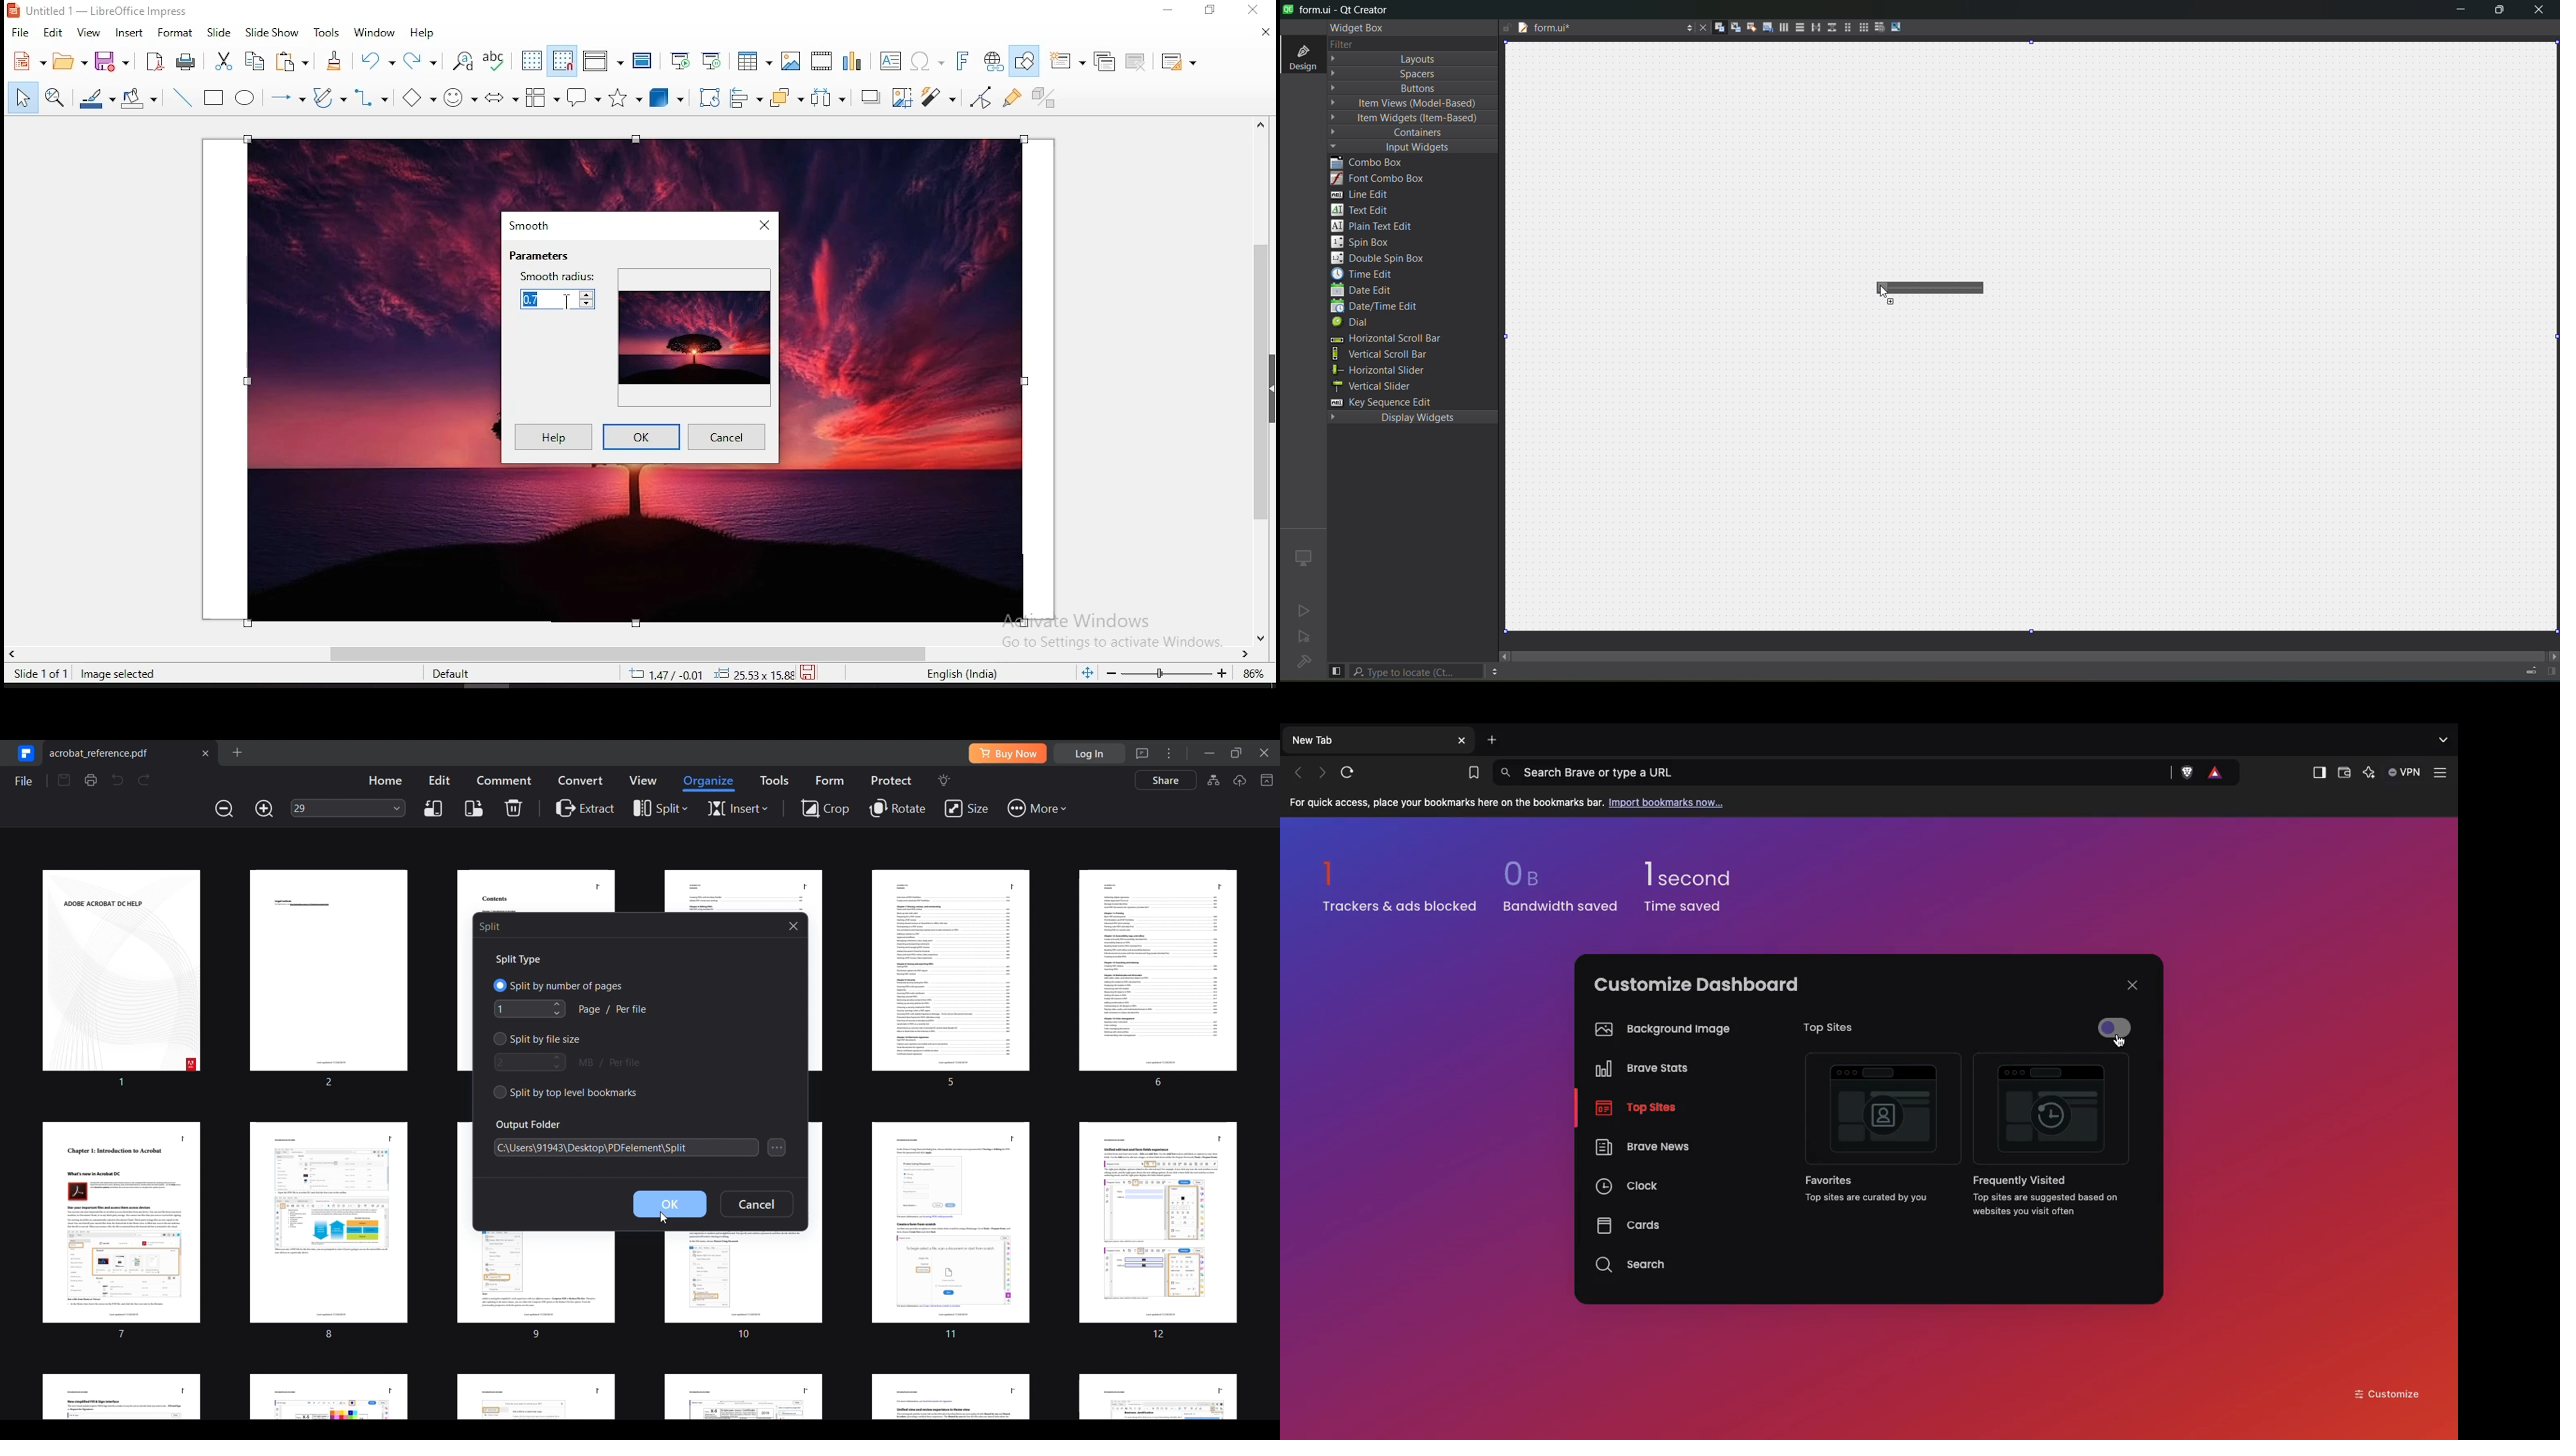  What do you see at coordinates (1364, 211) in the screenshot?
I see `text edit` at bounding box center [1364, 211].